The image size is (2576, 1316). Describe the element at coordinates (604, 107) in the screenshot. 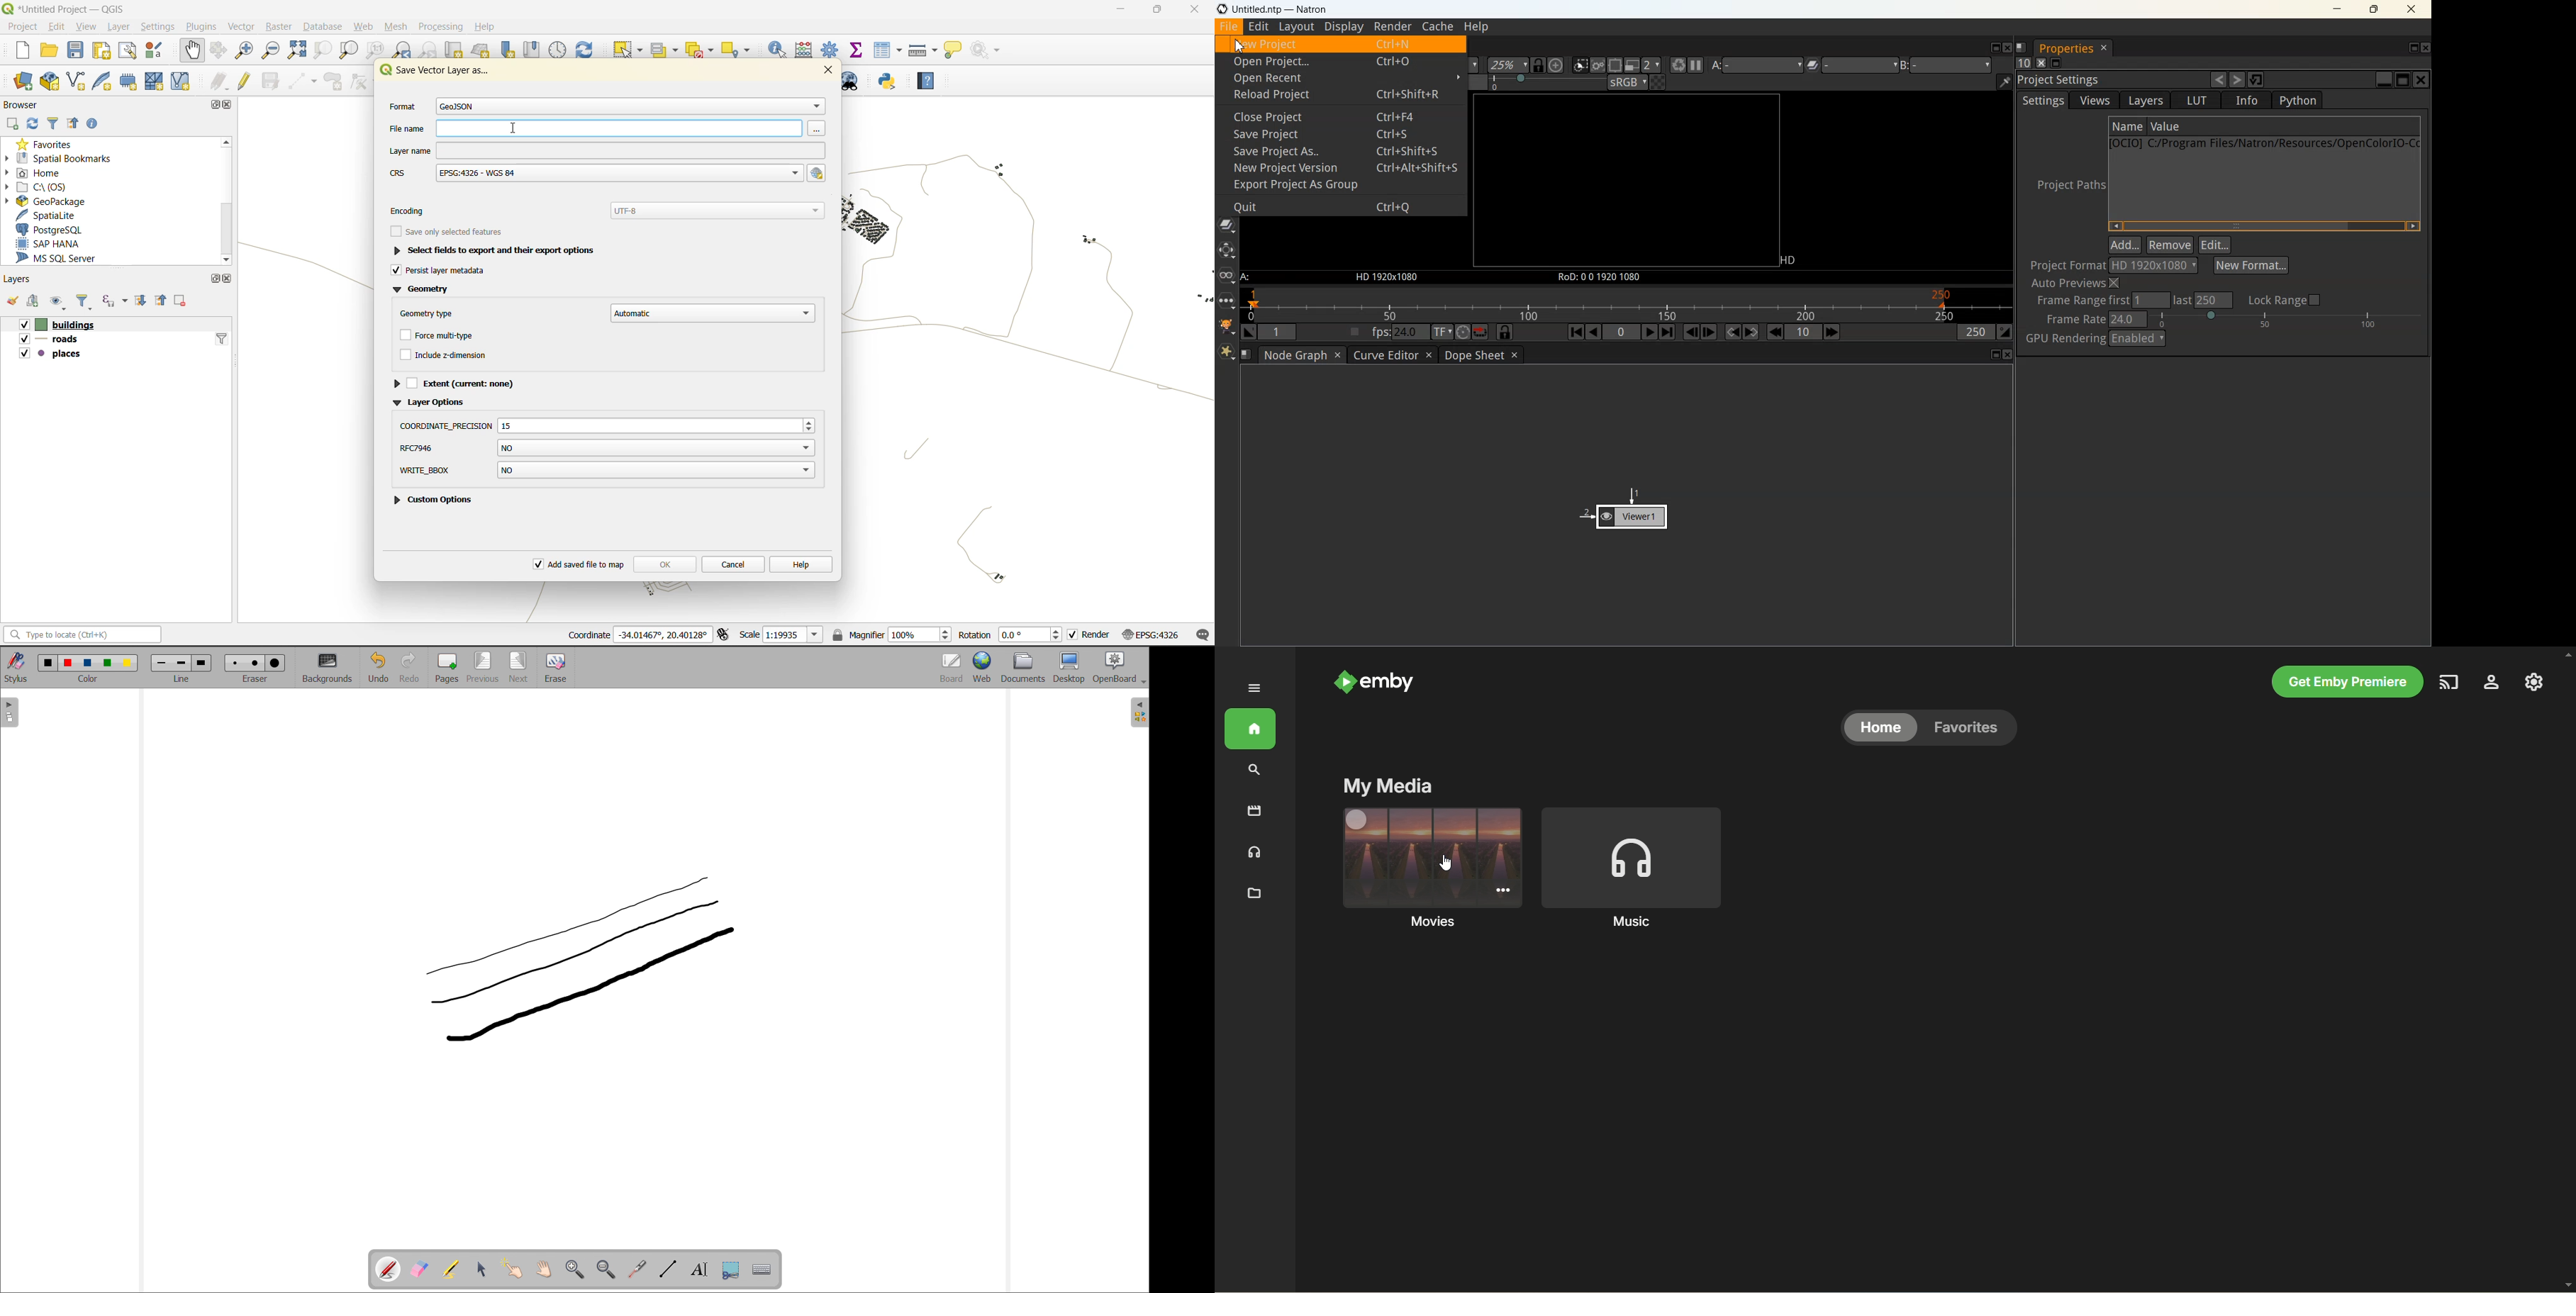

I see `format` at that location.